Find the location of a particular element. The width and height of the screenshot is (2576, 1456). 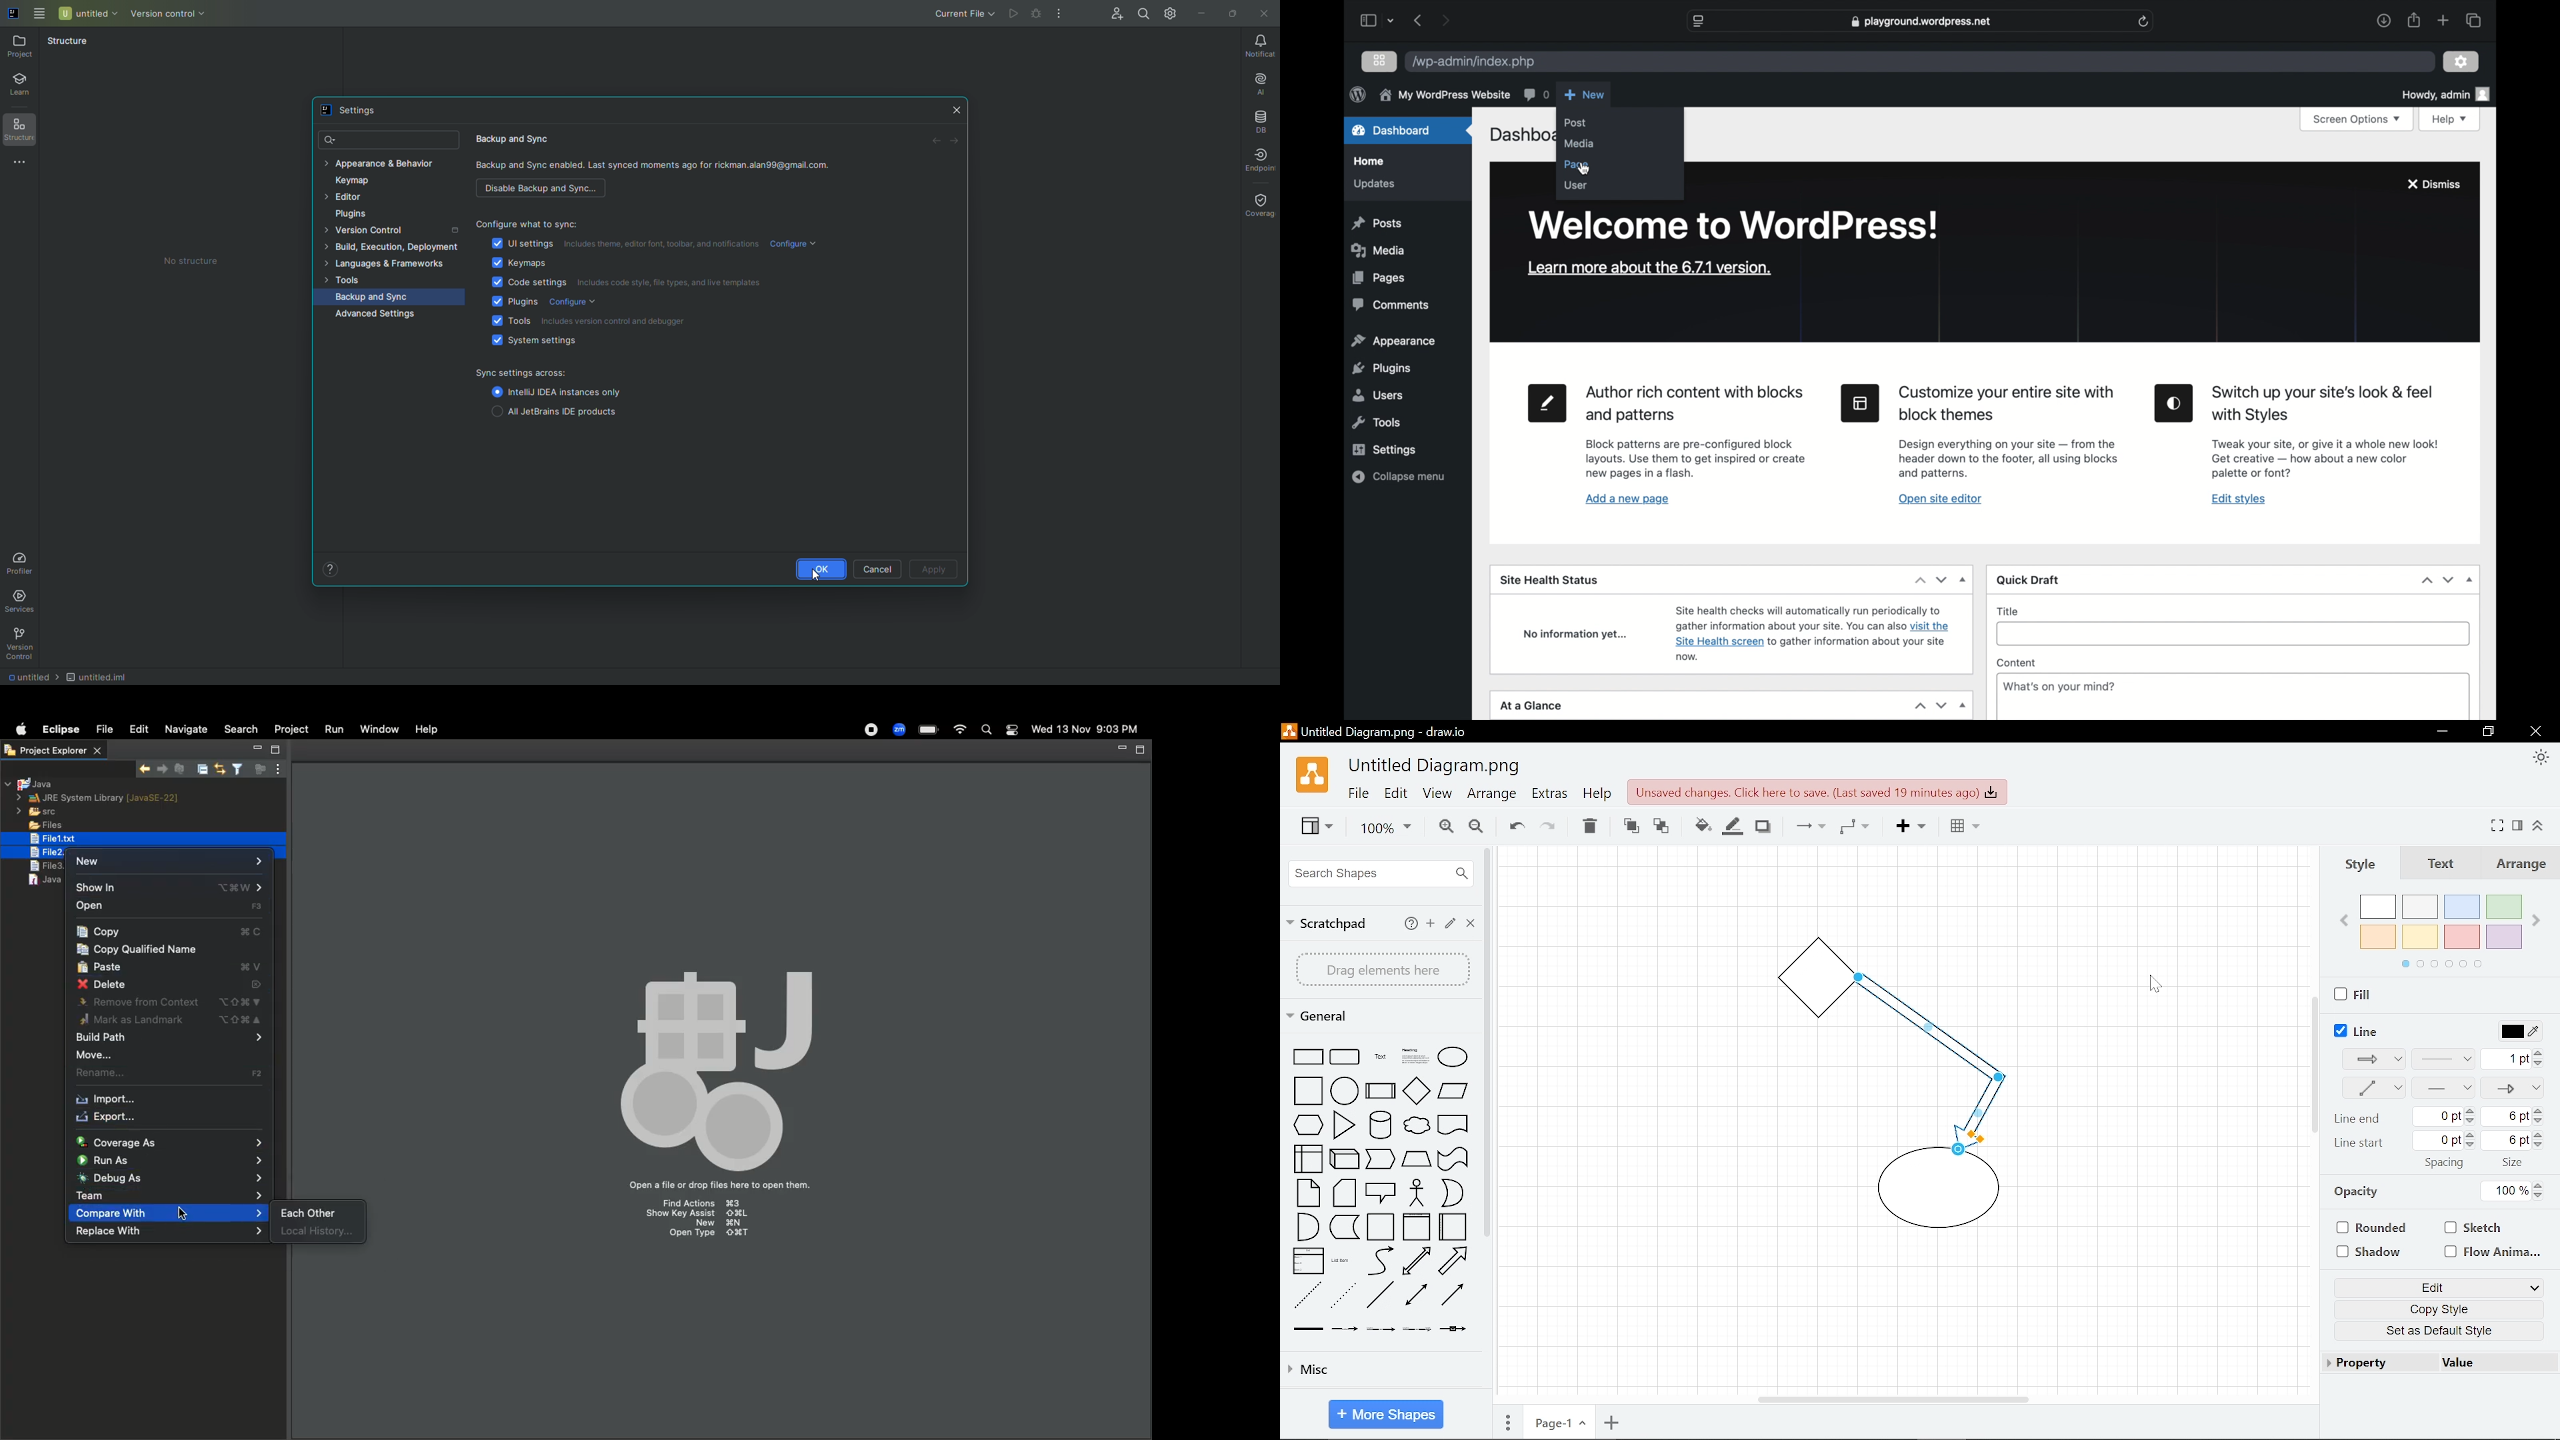

website settings is located at coordinates (1701, 21).